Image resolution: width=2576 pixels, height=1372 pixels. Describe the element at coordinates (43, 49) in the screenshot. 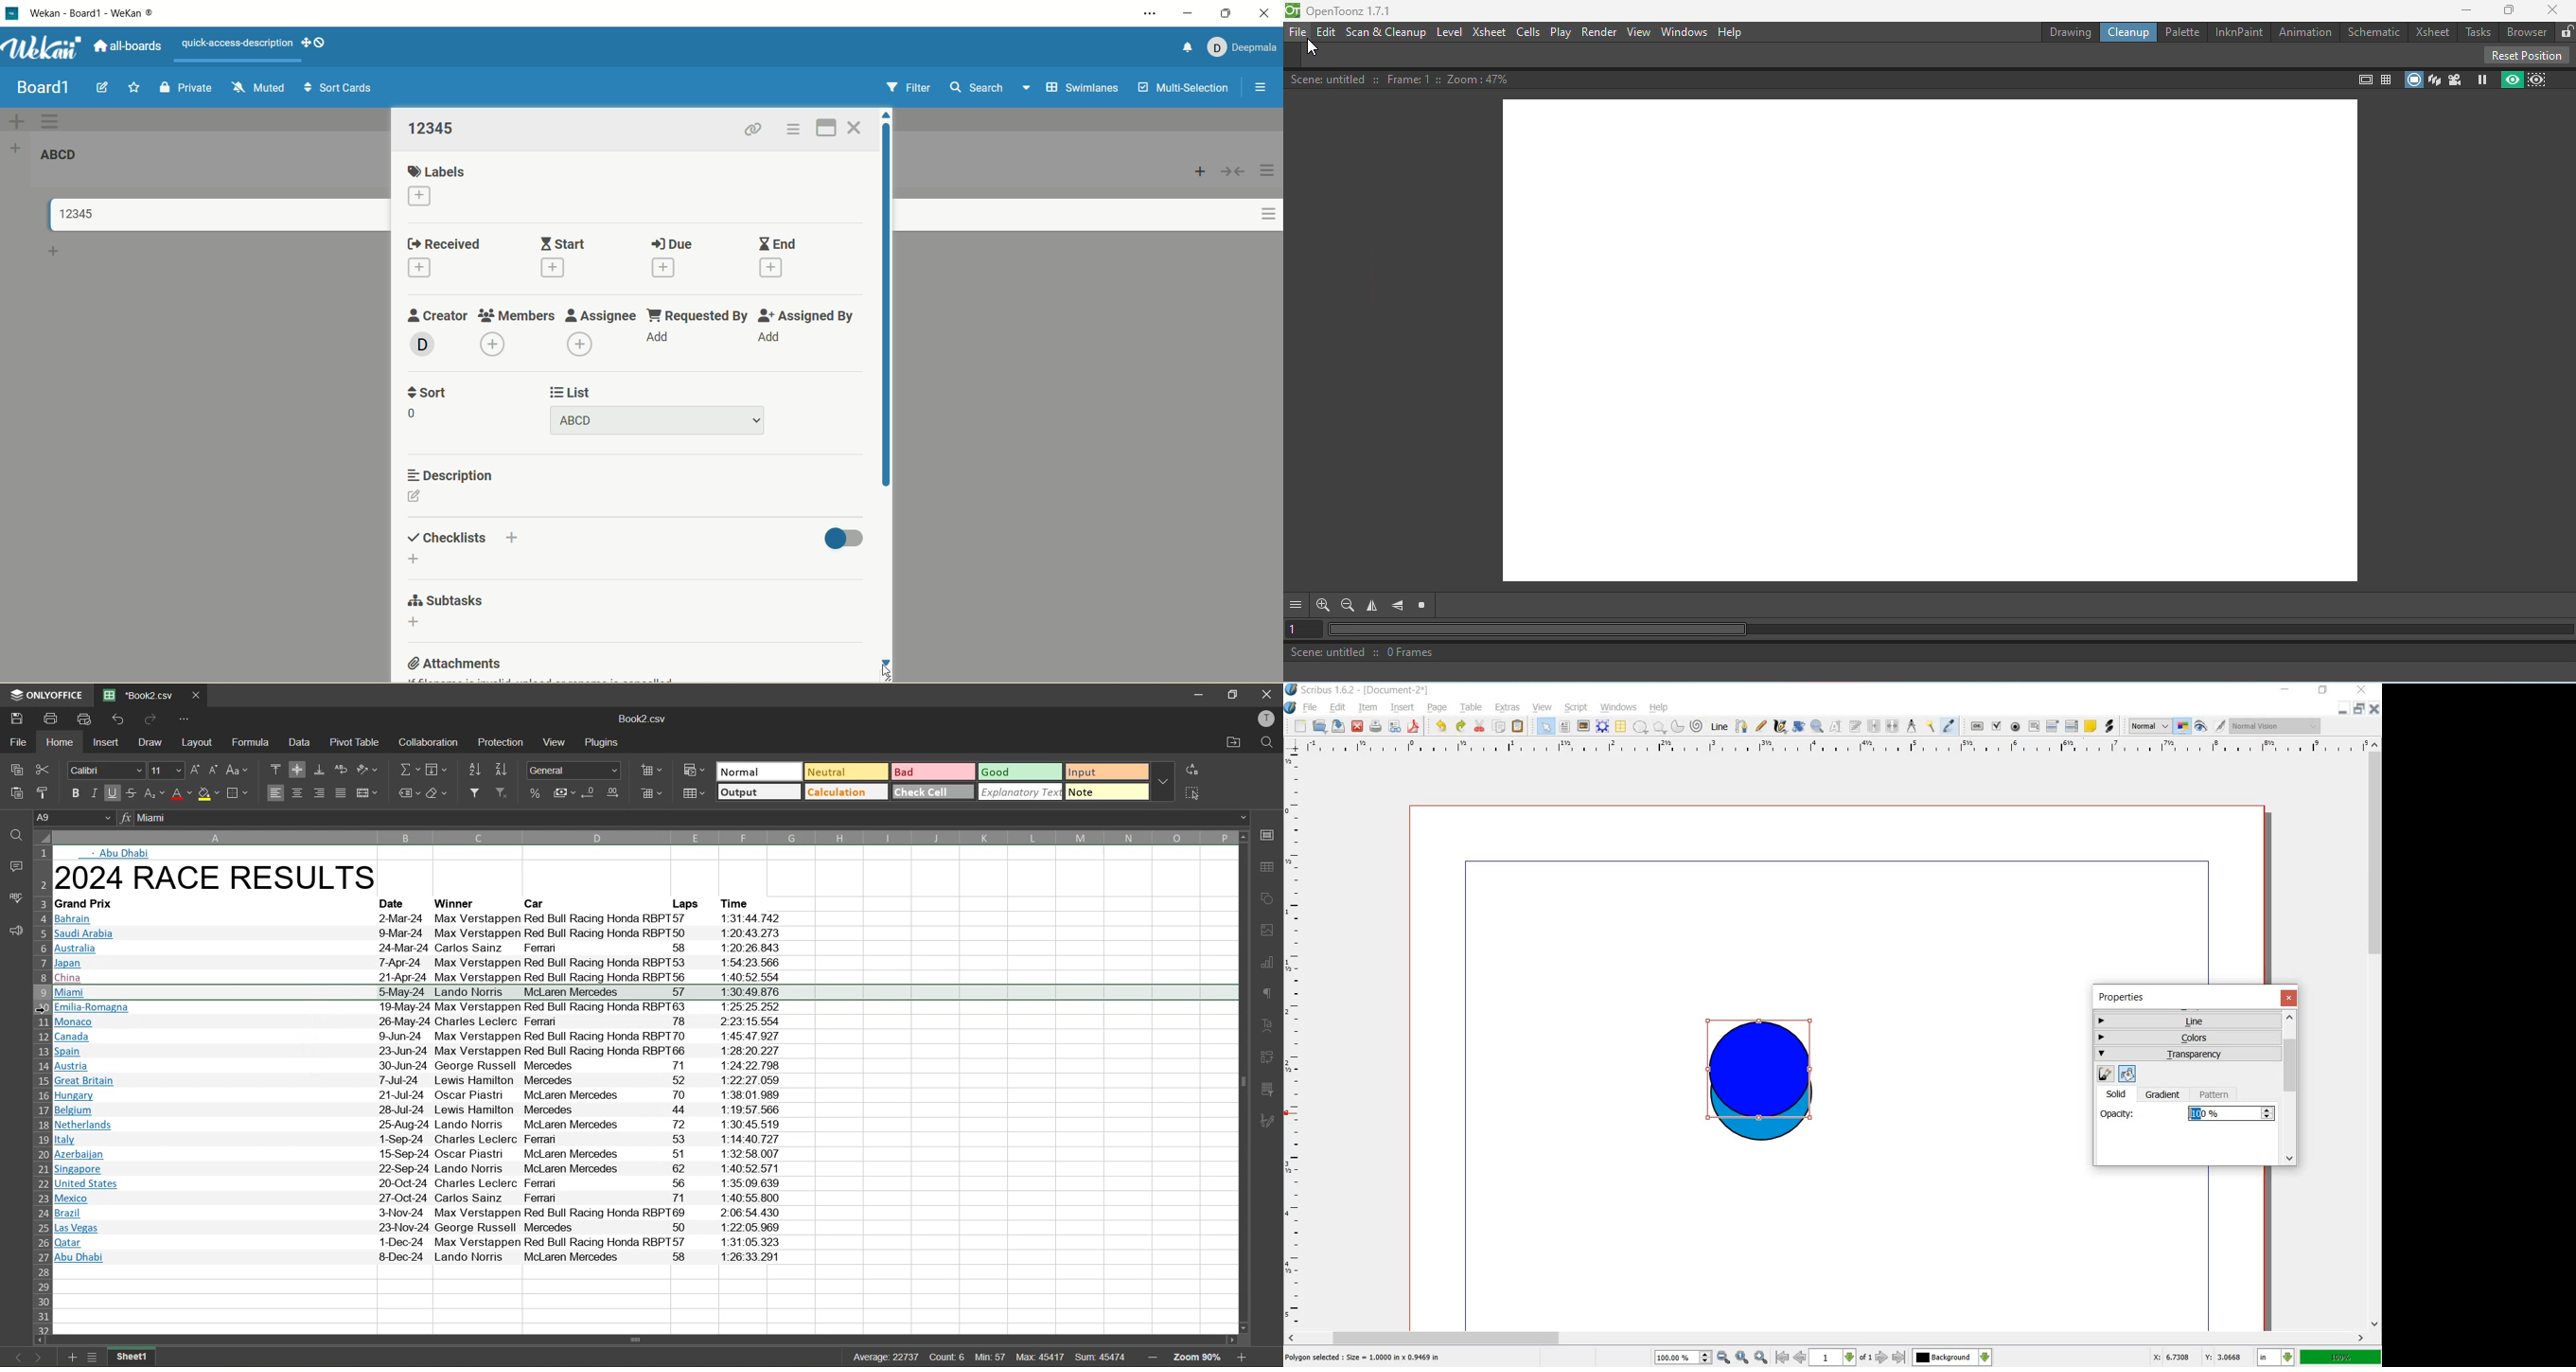

I see `wekan` at that location.